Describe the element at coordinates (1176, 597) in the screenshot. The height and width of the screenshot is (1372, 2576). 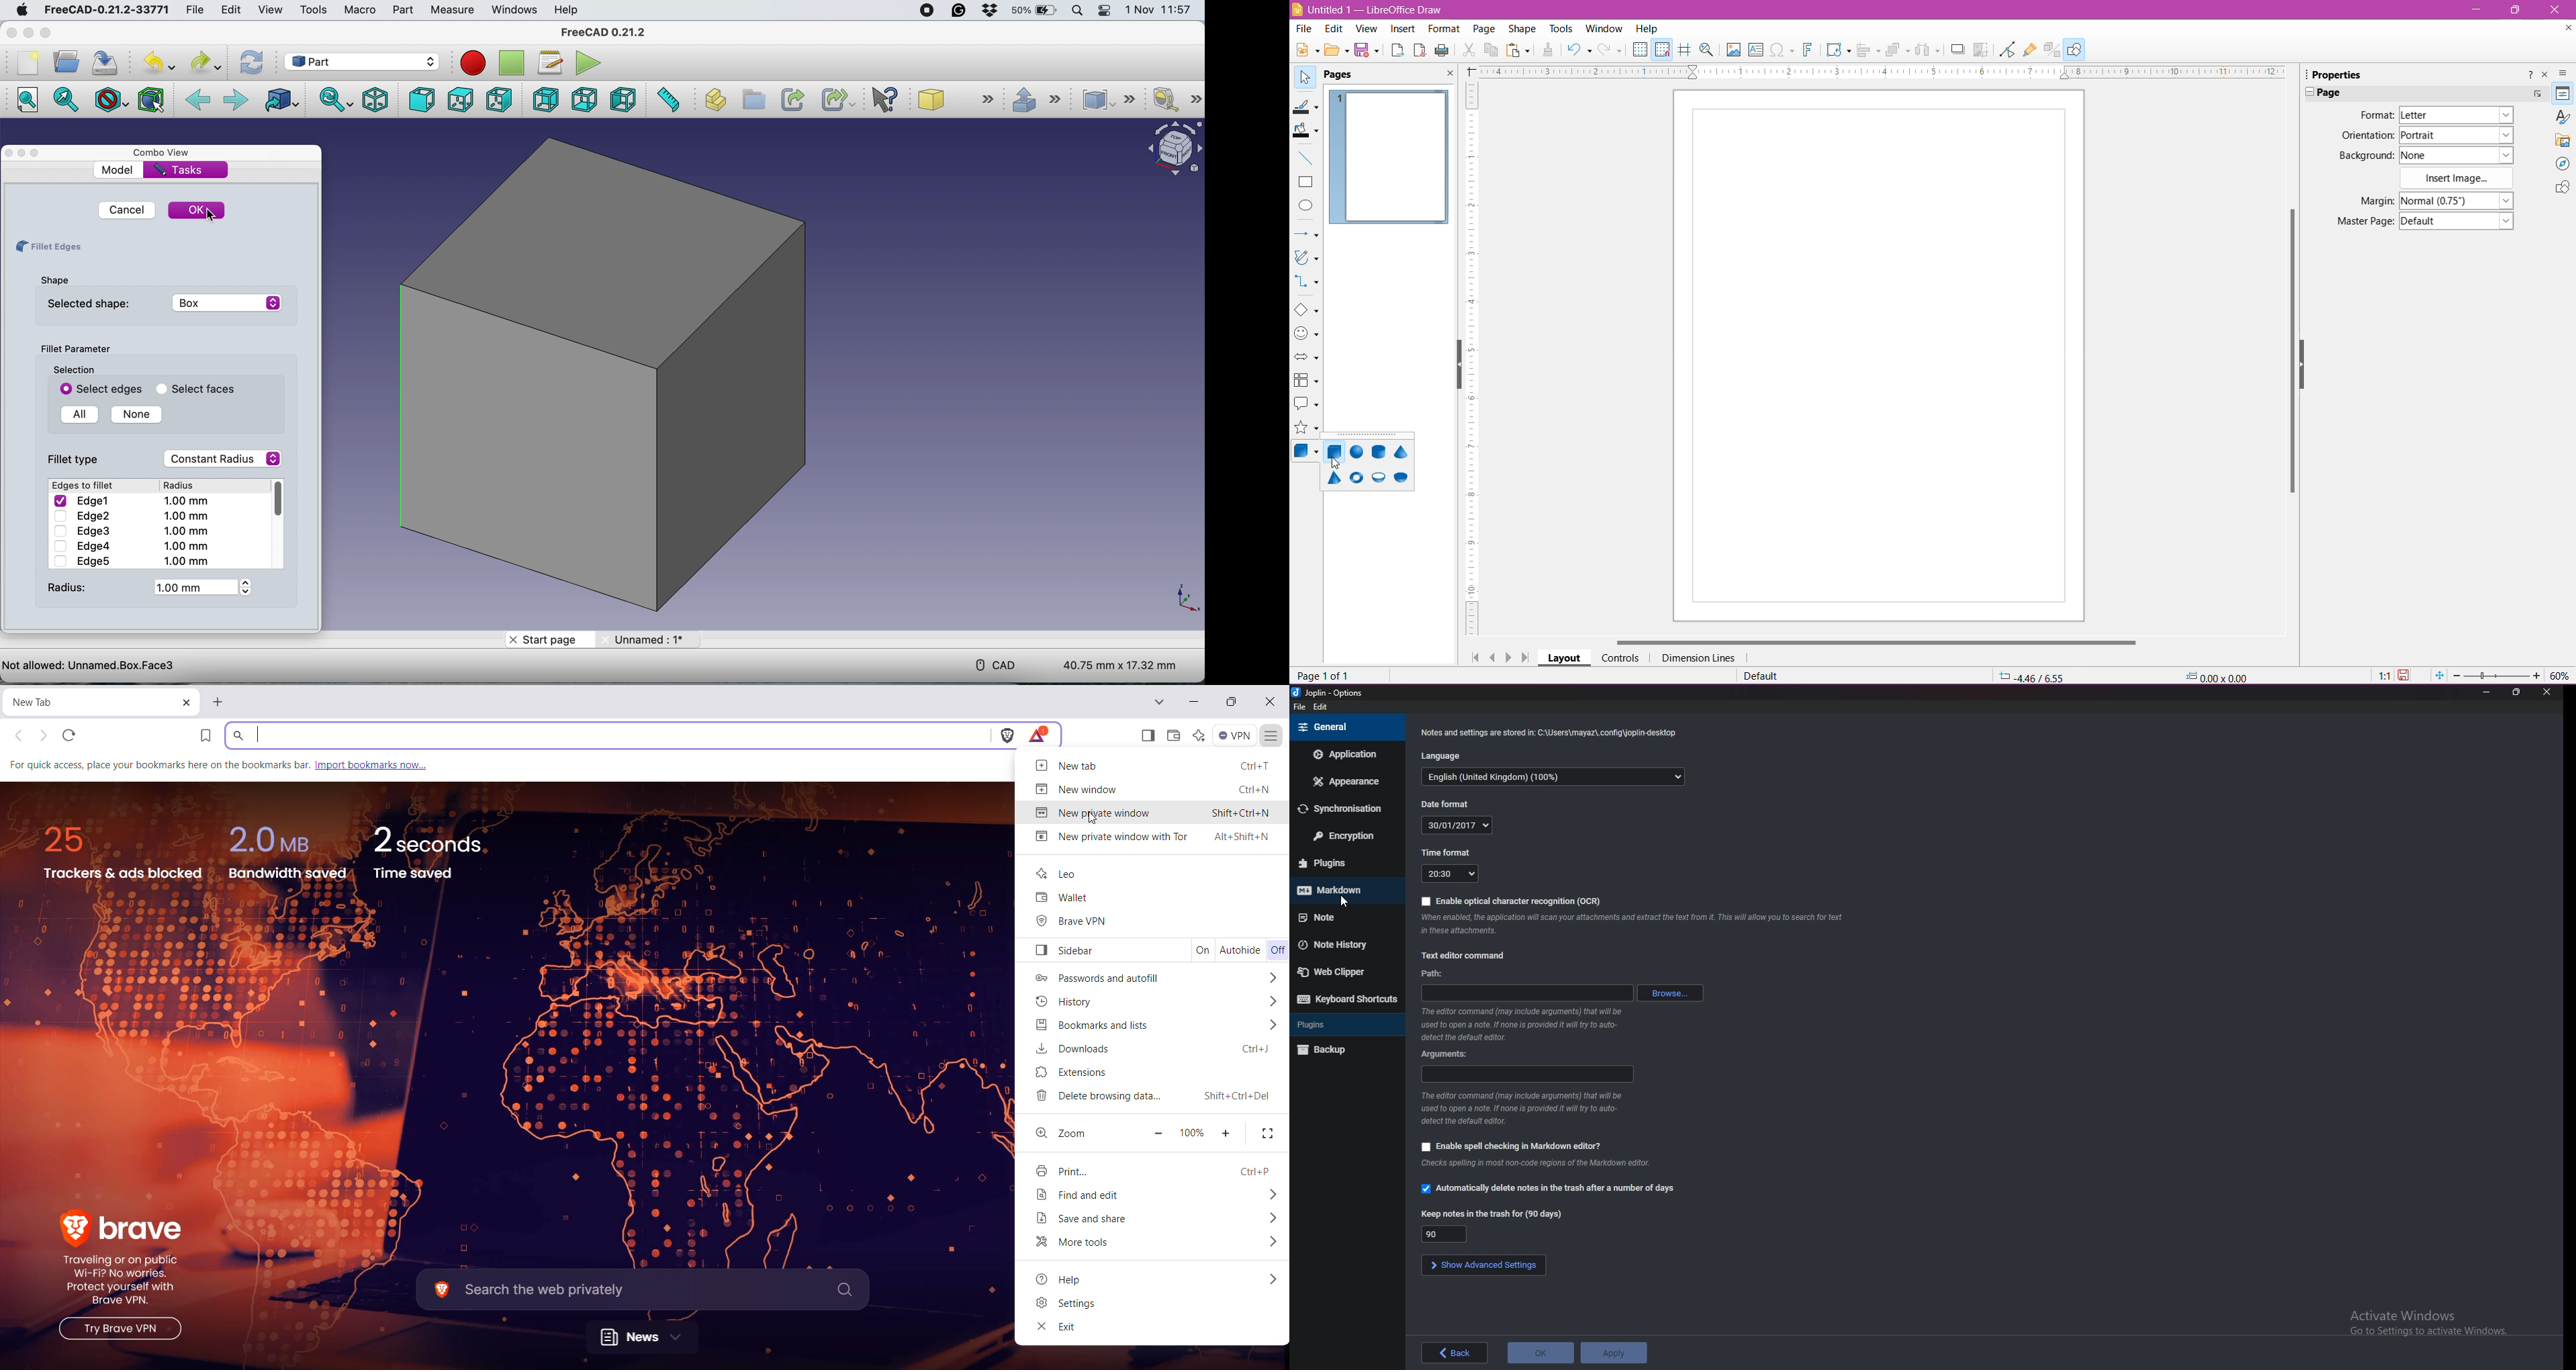
I see `xy coordinate` at that location.